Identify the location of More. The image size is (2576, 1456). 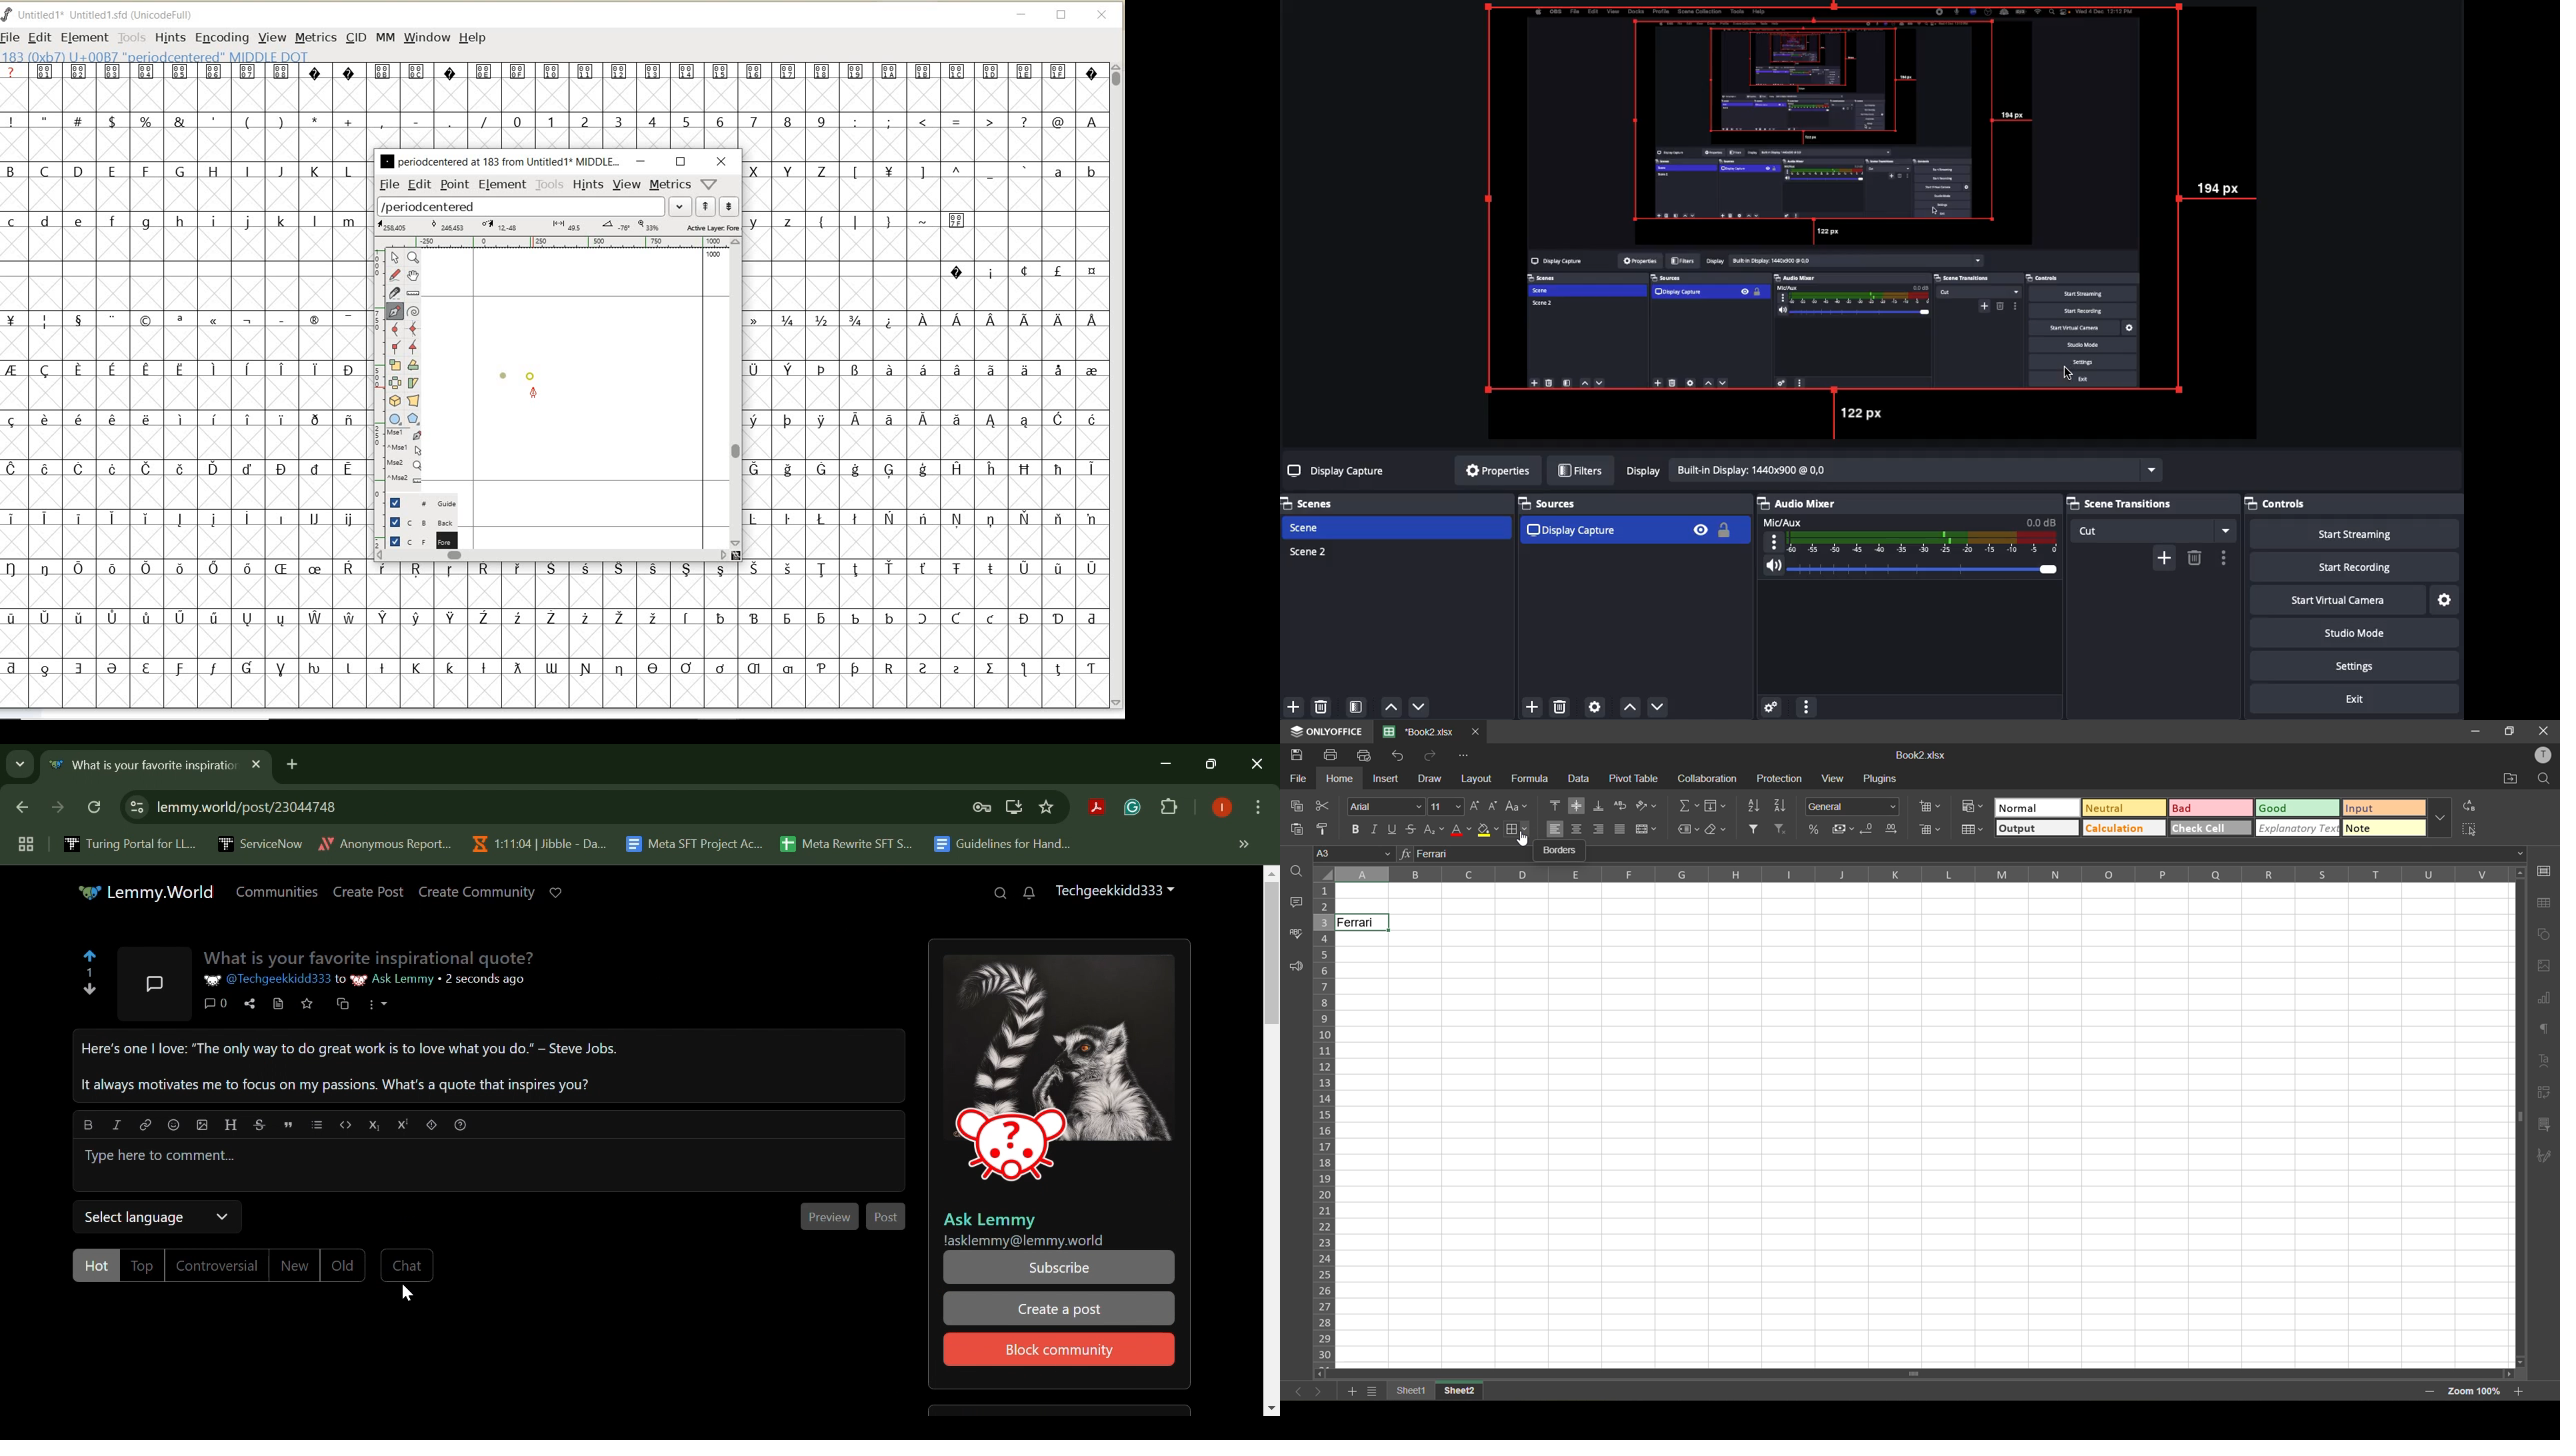
(1806, 705).